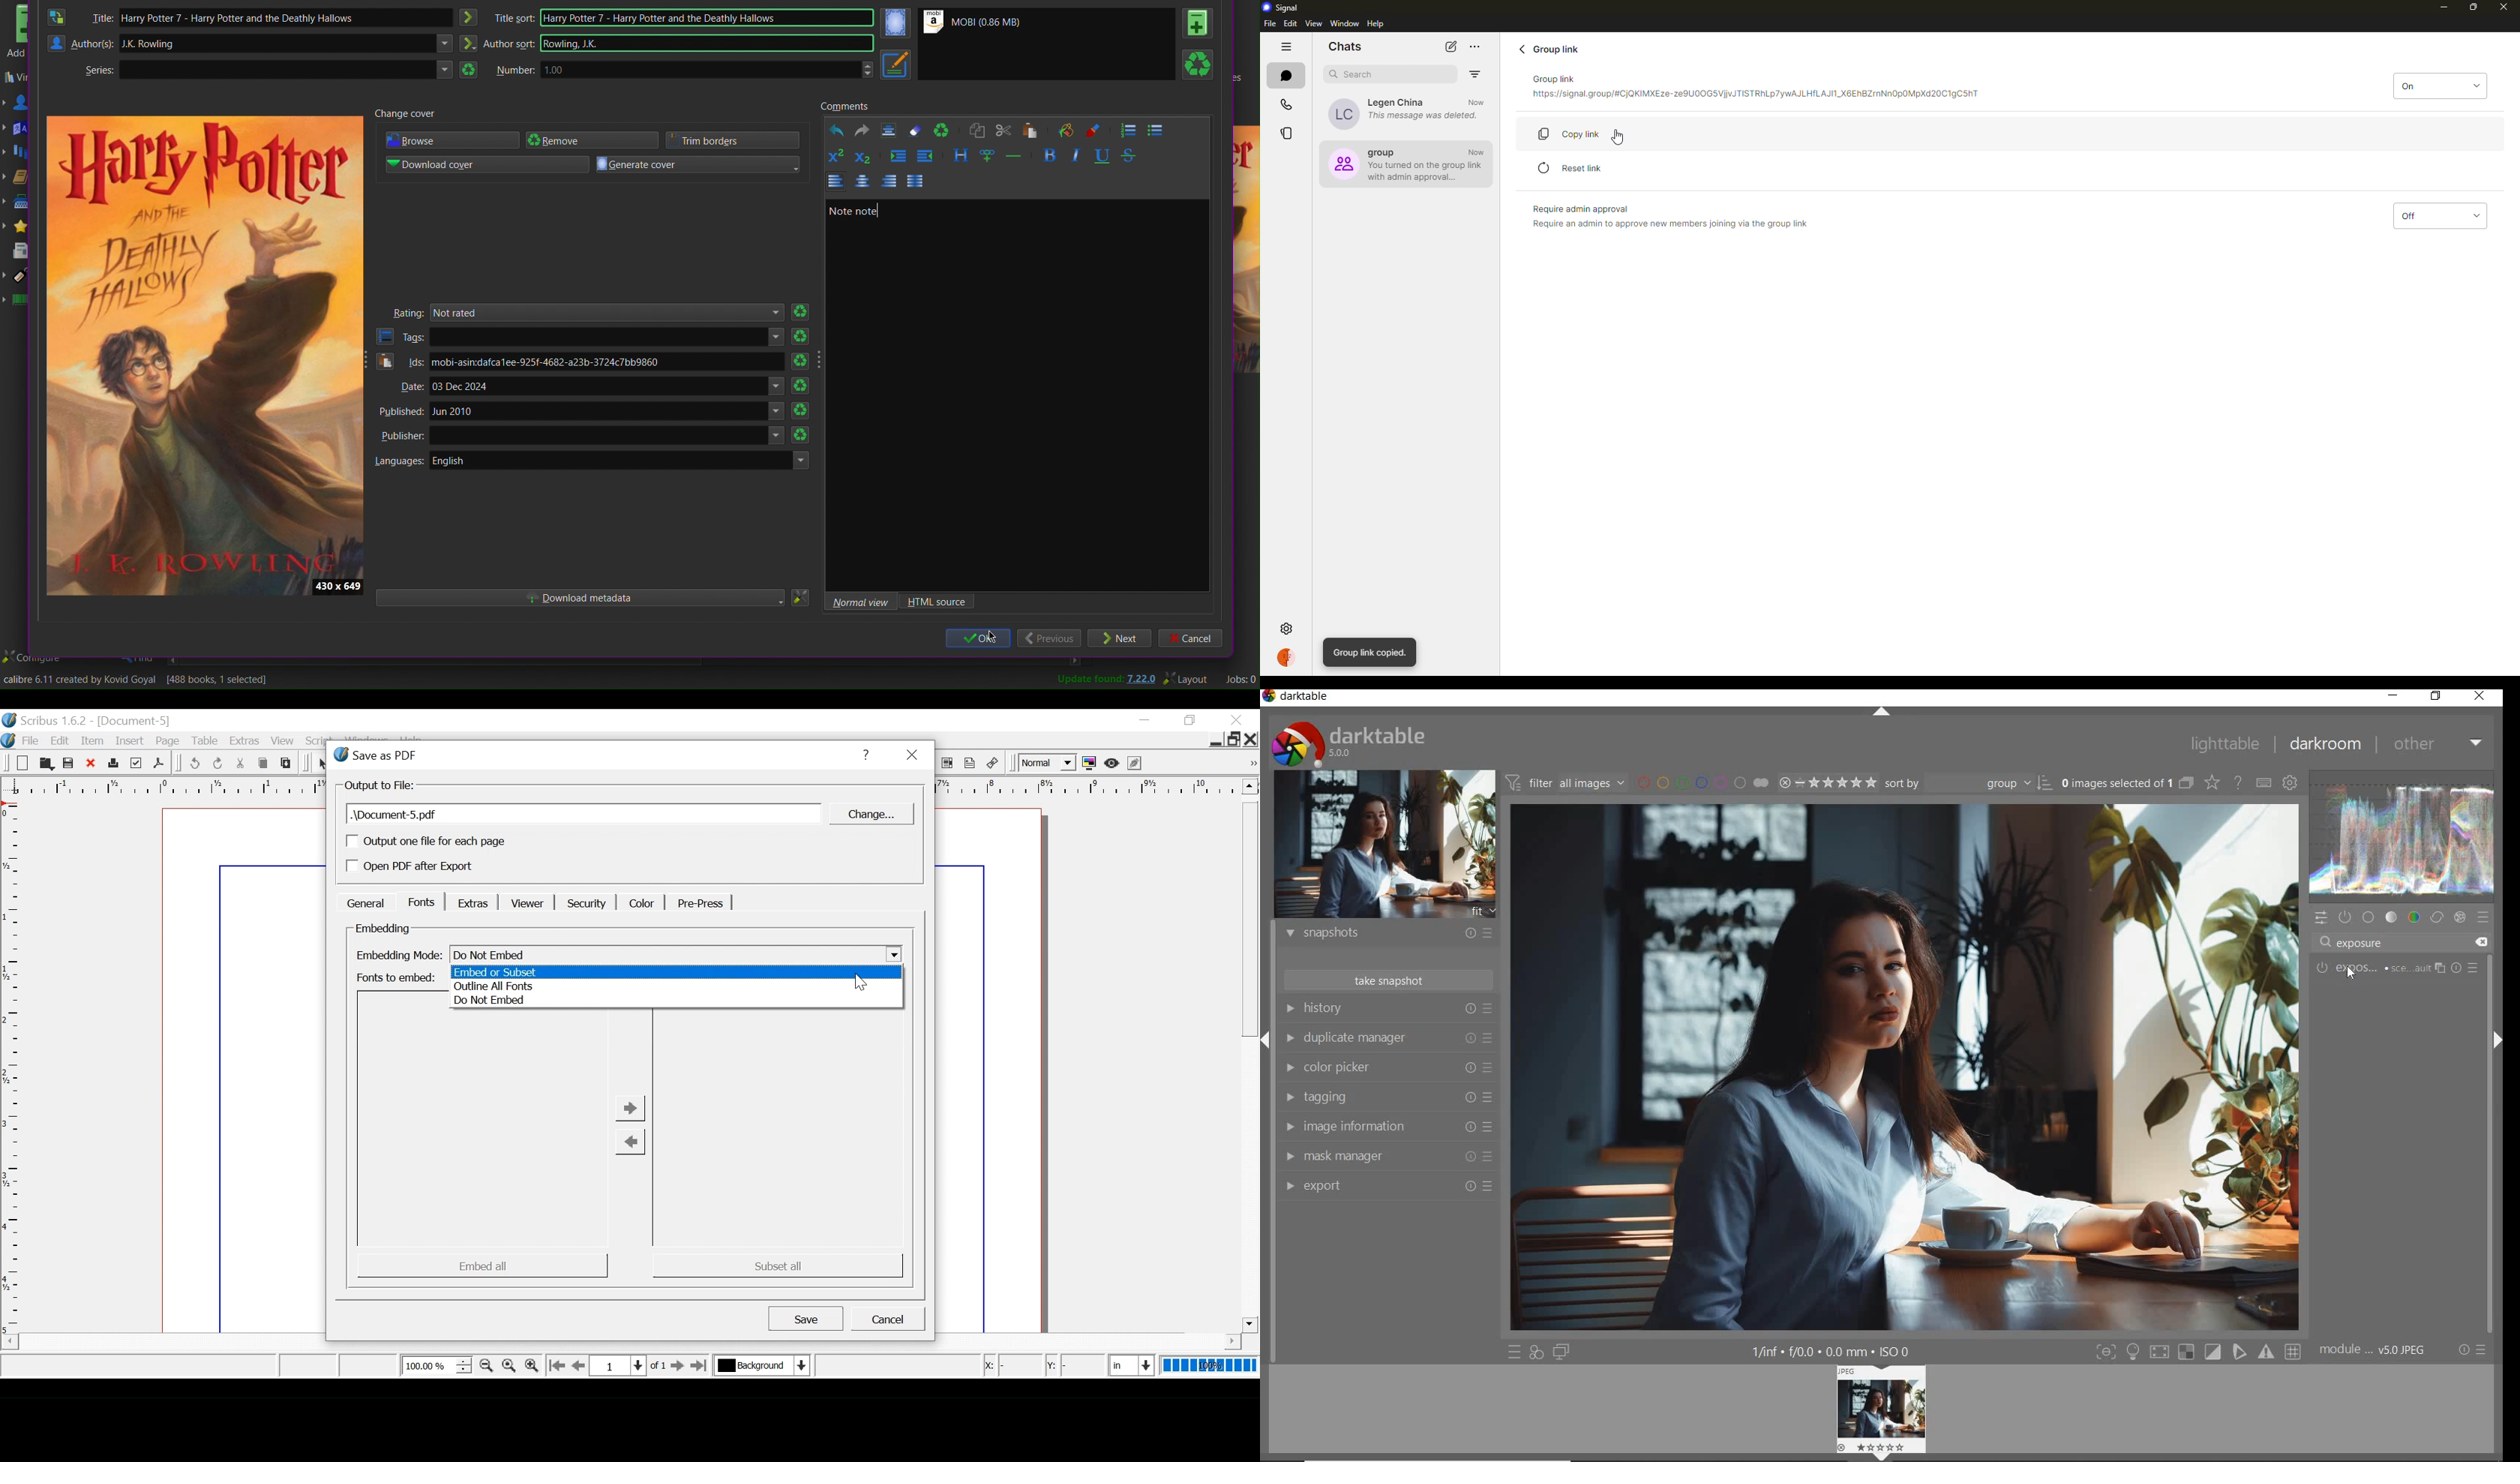 The height and width of the screenshot is (1484, 2520). What do you see at coordinates (436, 1365) in the screenshot?
I see `Zoom` at bounding box center [436, 1365].